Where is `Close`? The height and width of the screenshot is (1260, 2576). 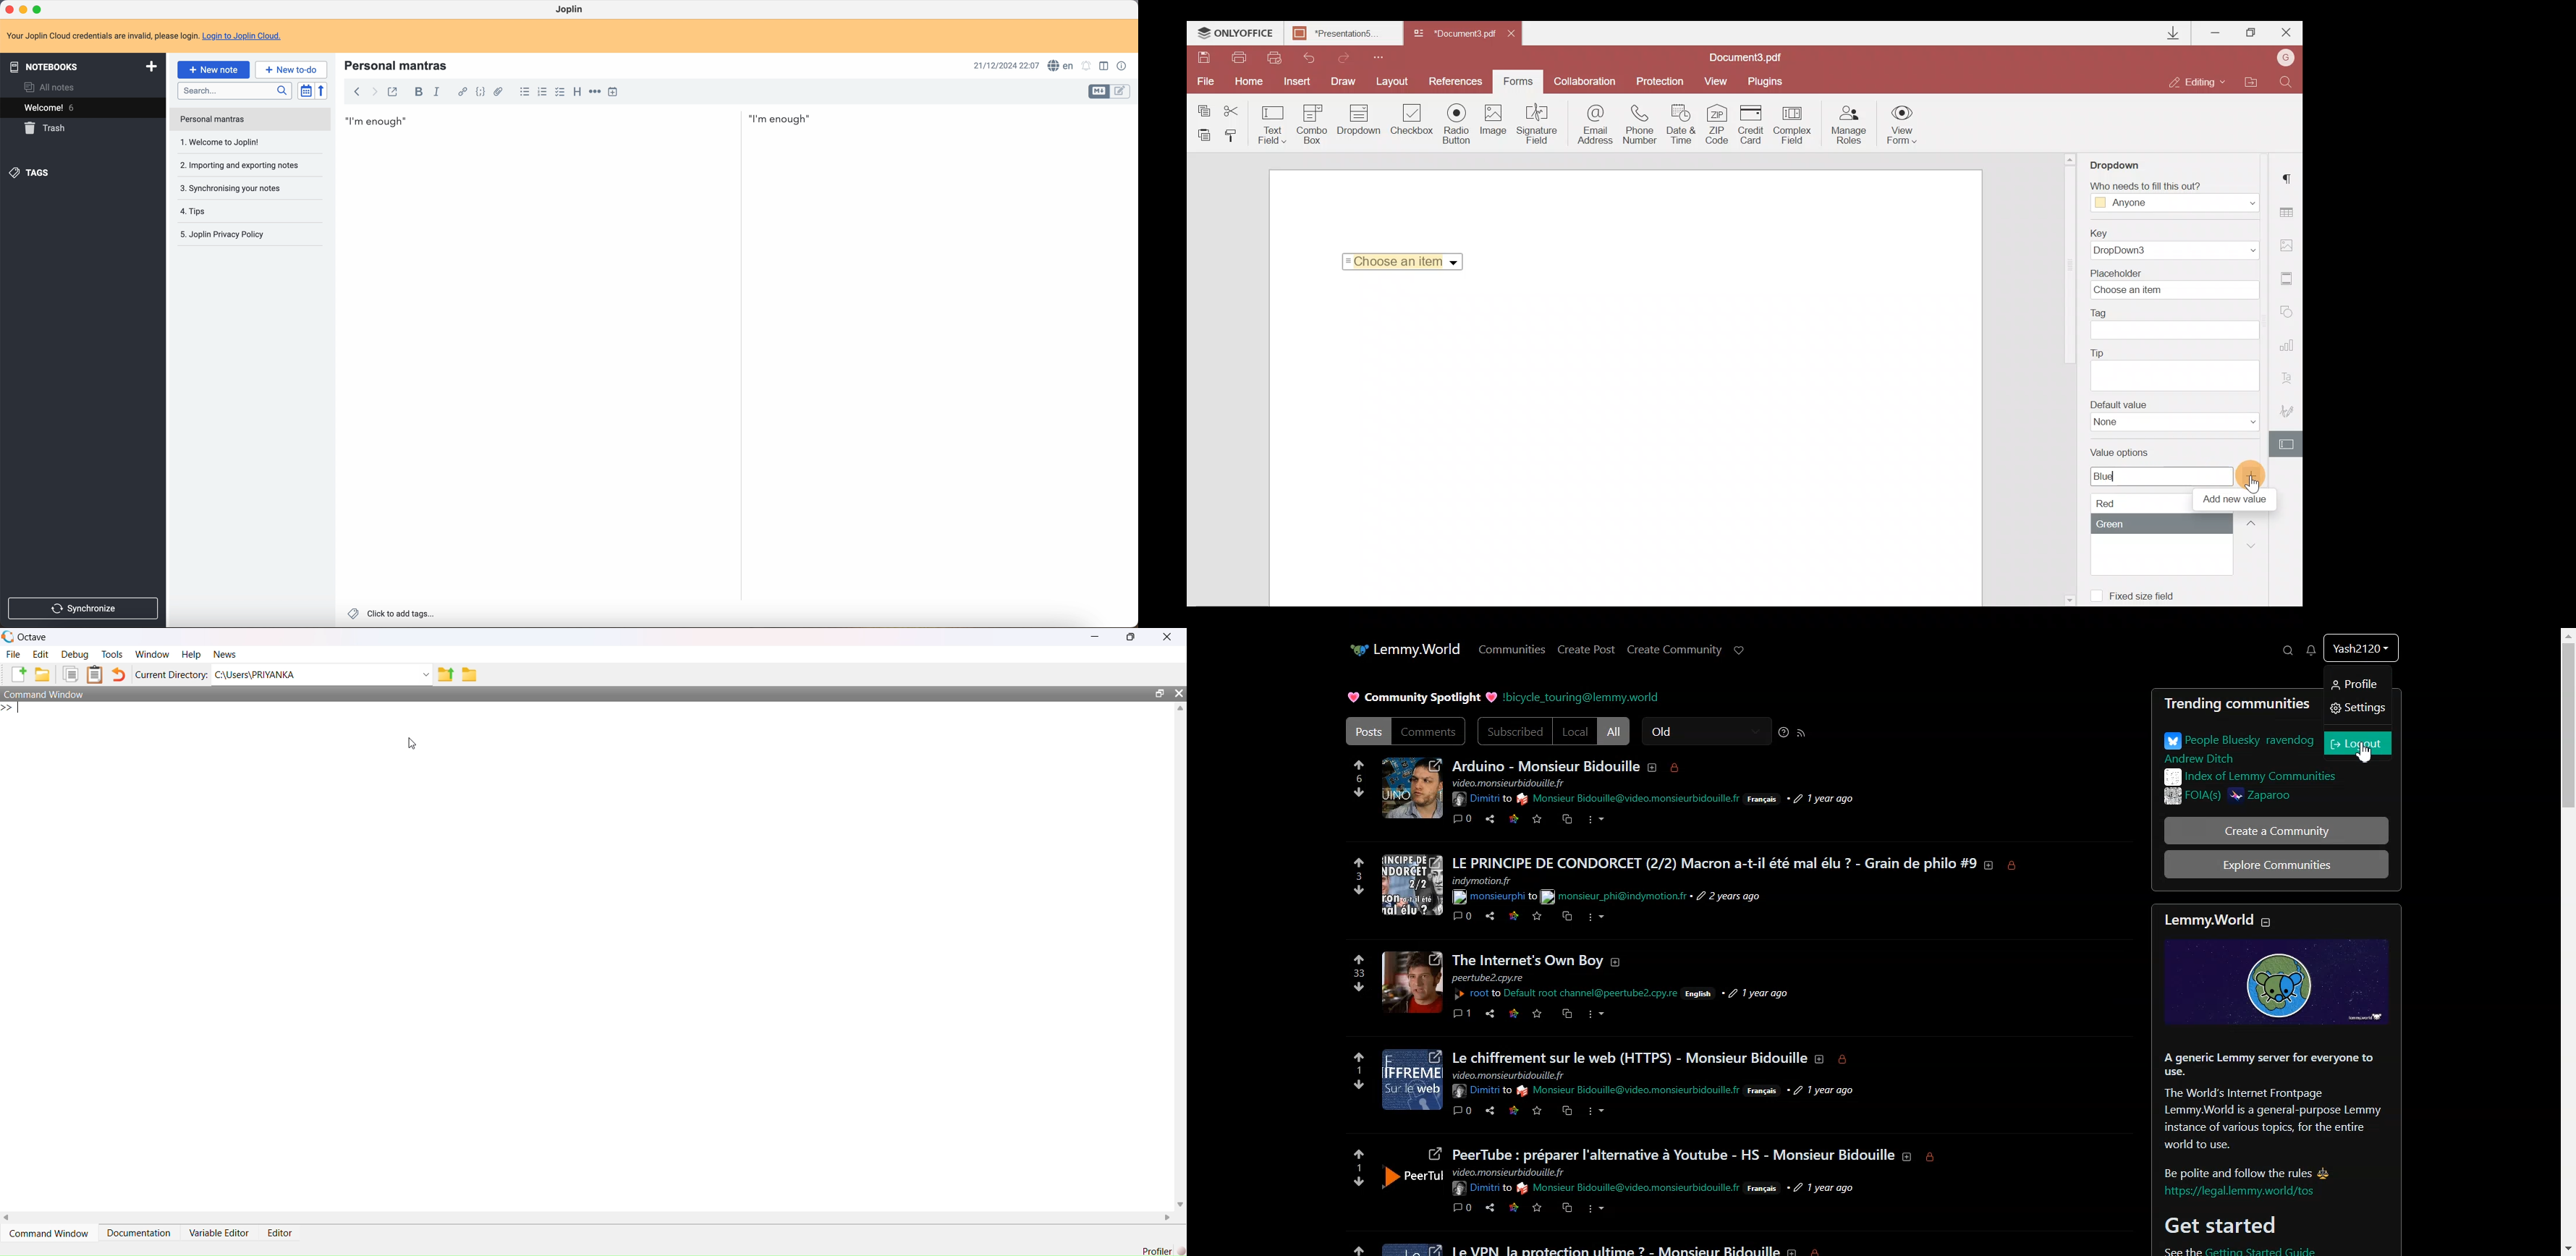
Close is located at coordinates (1518, 36).